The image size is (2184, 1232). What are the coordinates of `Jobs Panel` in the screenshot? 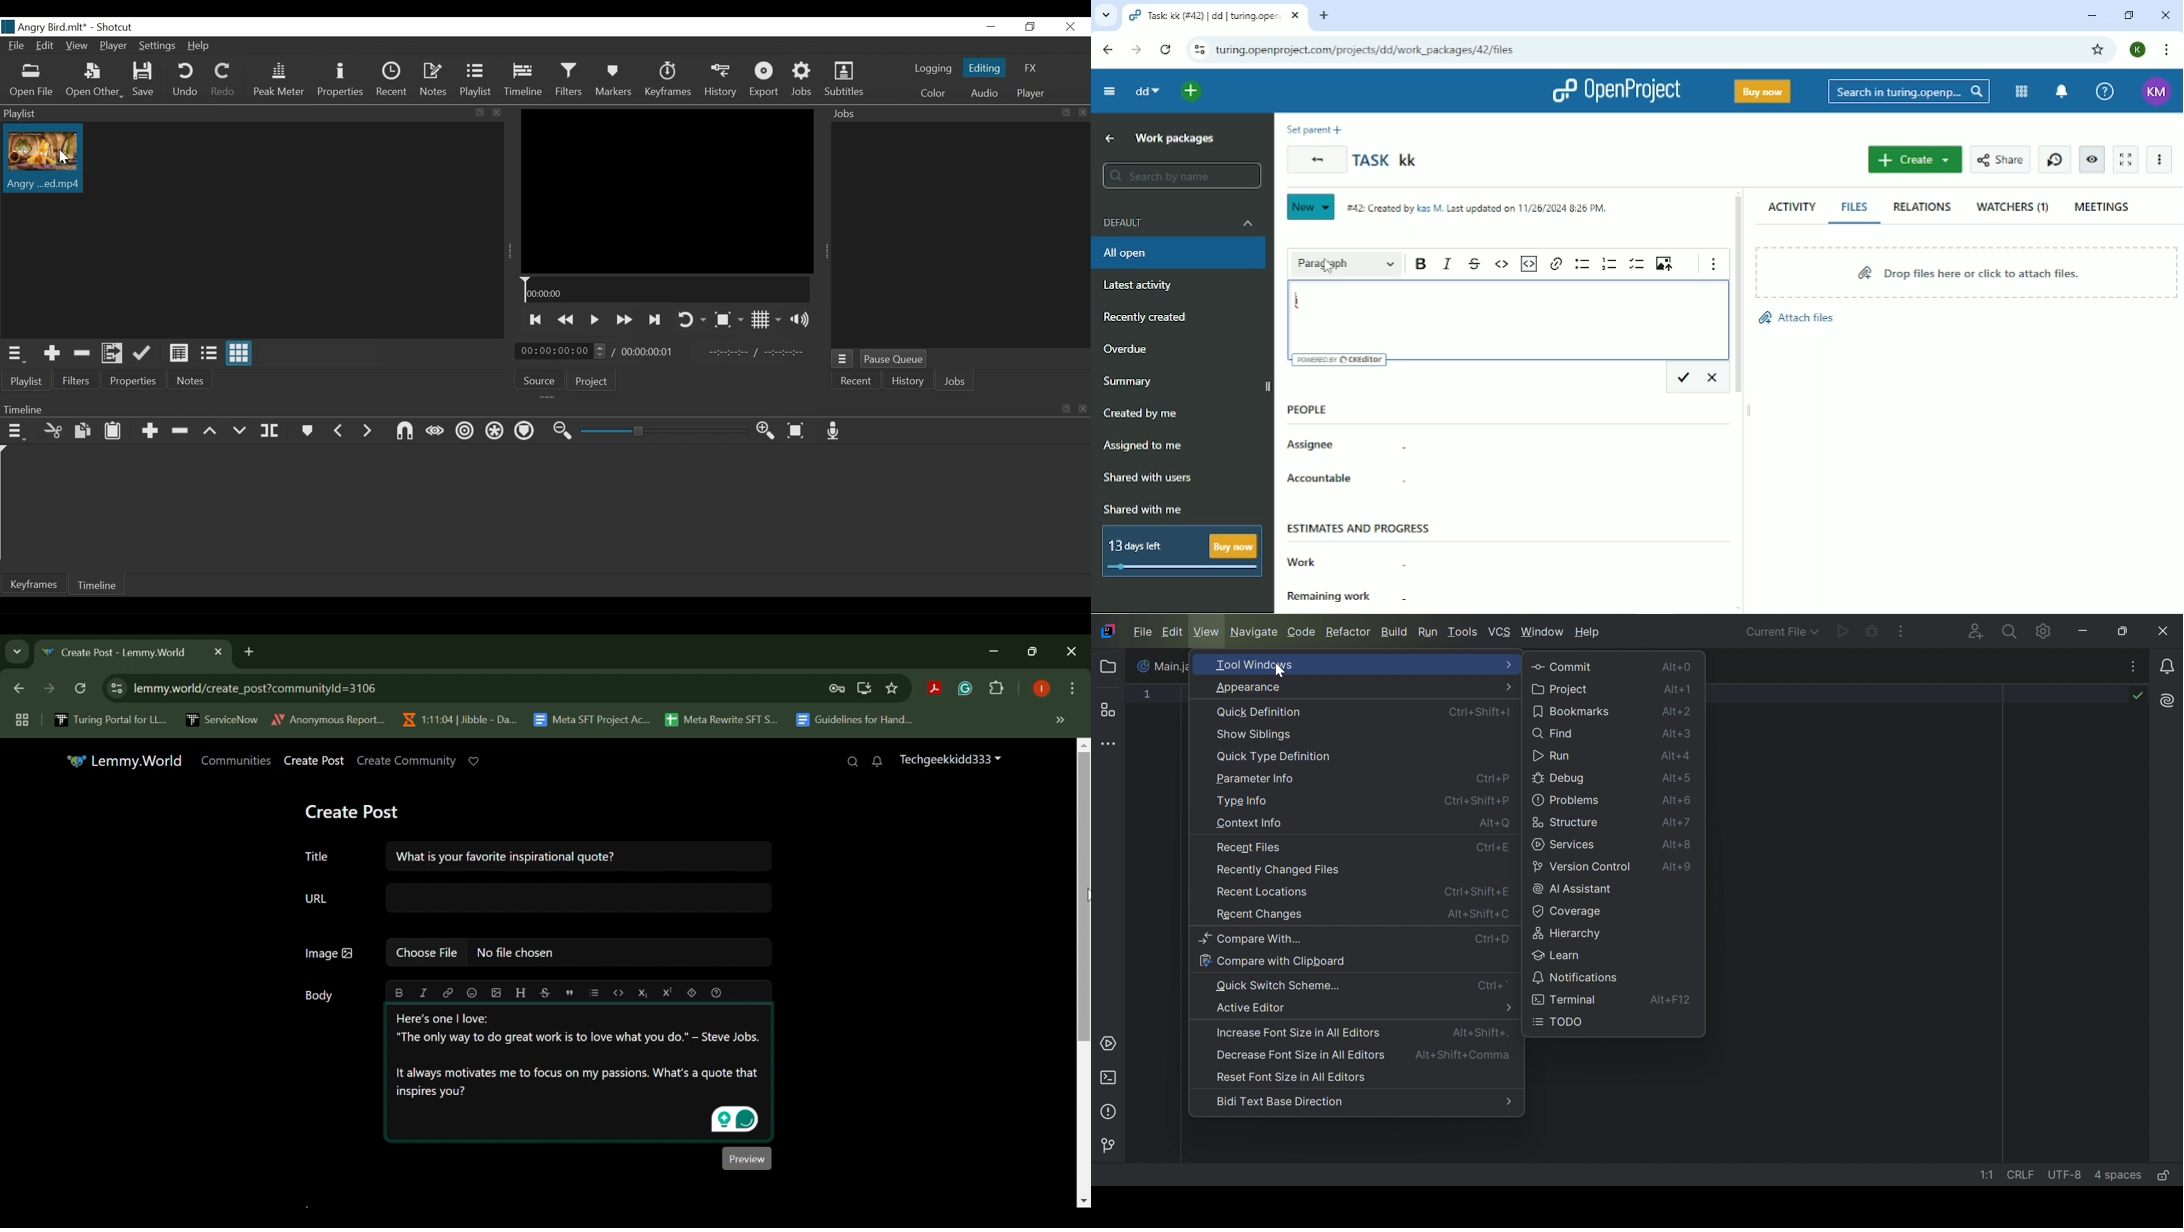 It's located at (961, 112).